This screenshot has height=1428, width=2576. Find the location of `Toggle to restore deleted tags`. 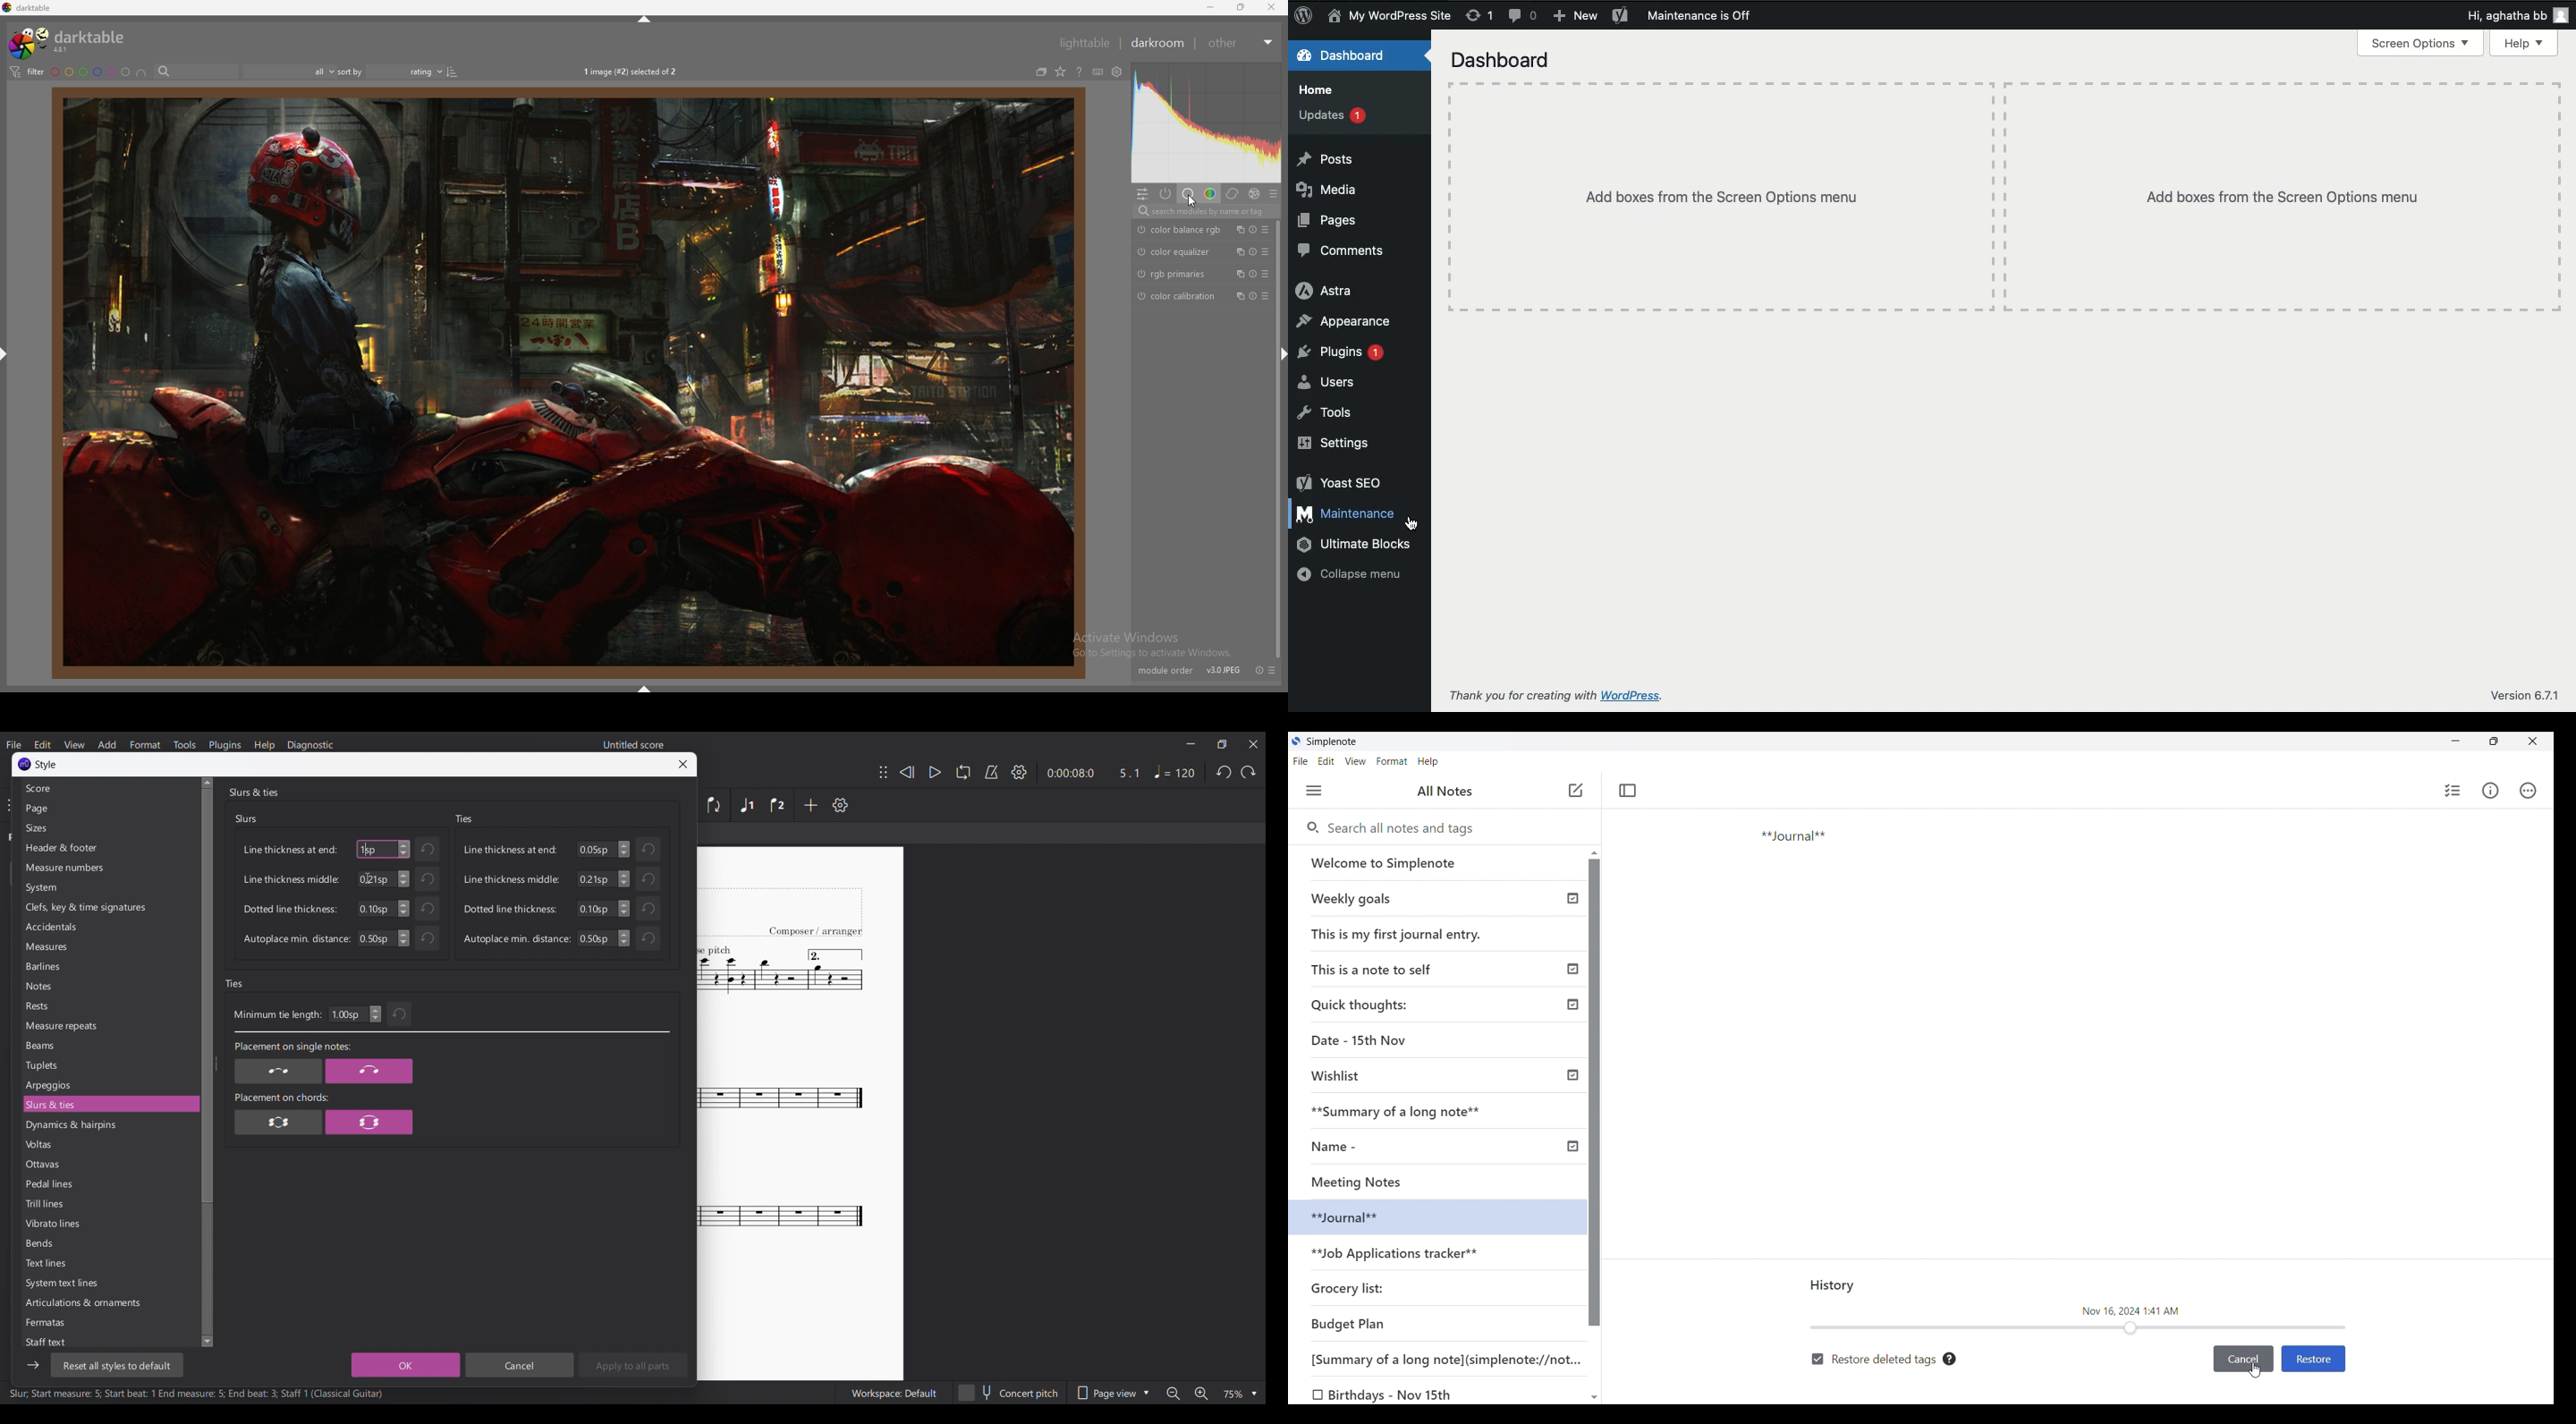

Toggle to restore deleted tags is located at coordinates (1873, 1360).